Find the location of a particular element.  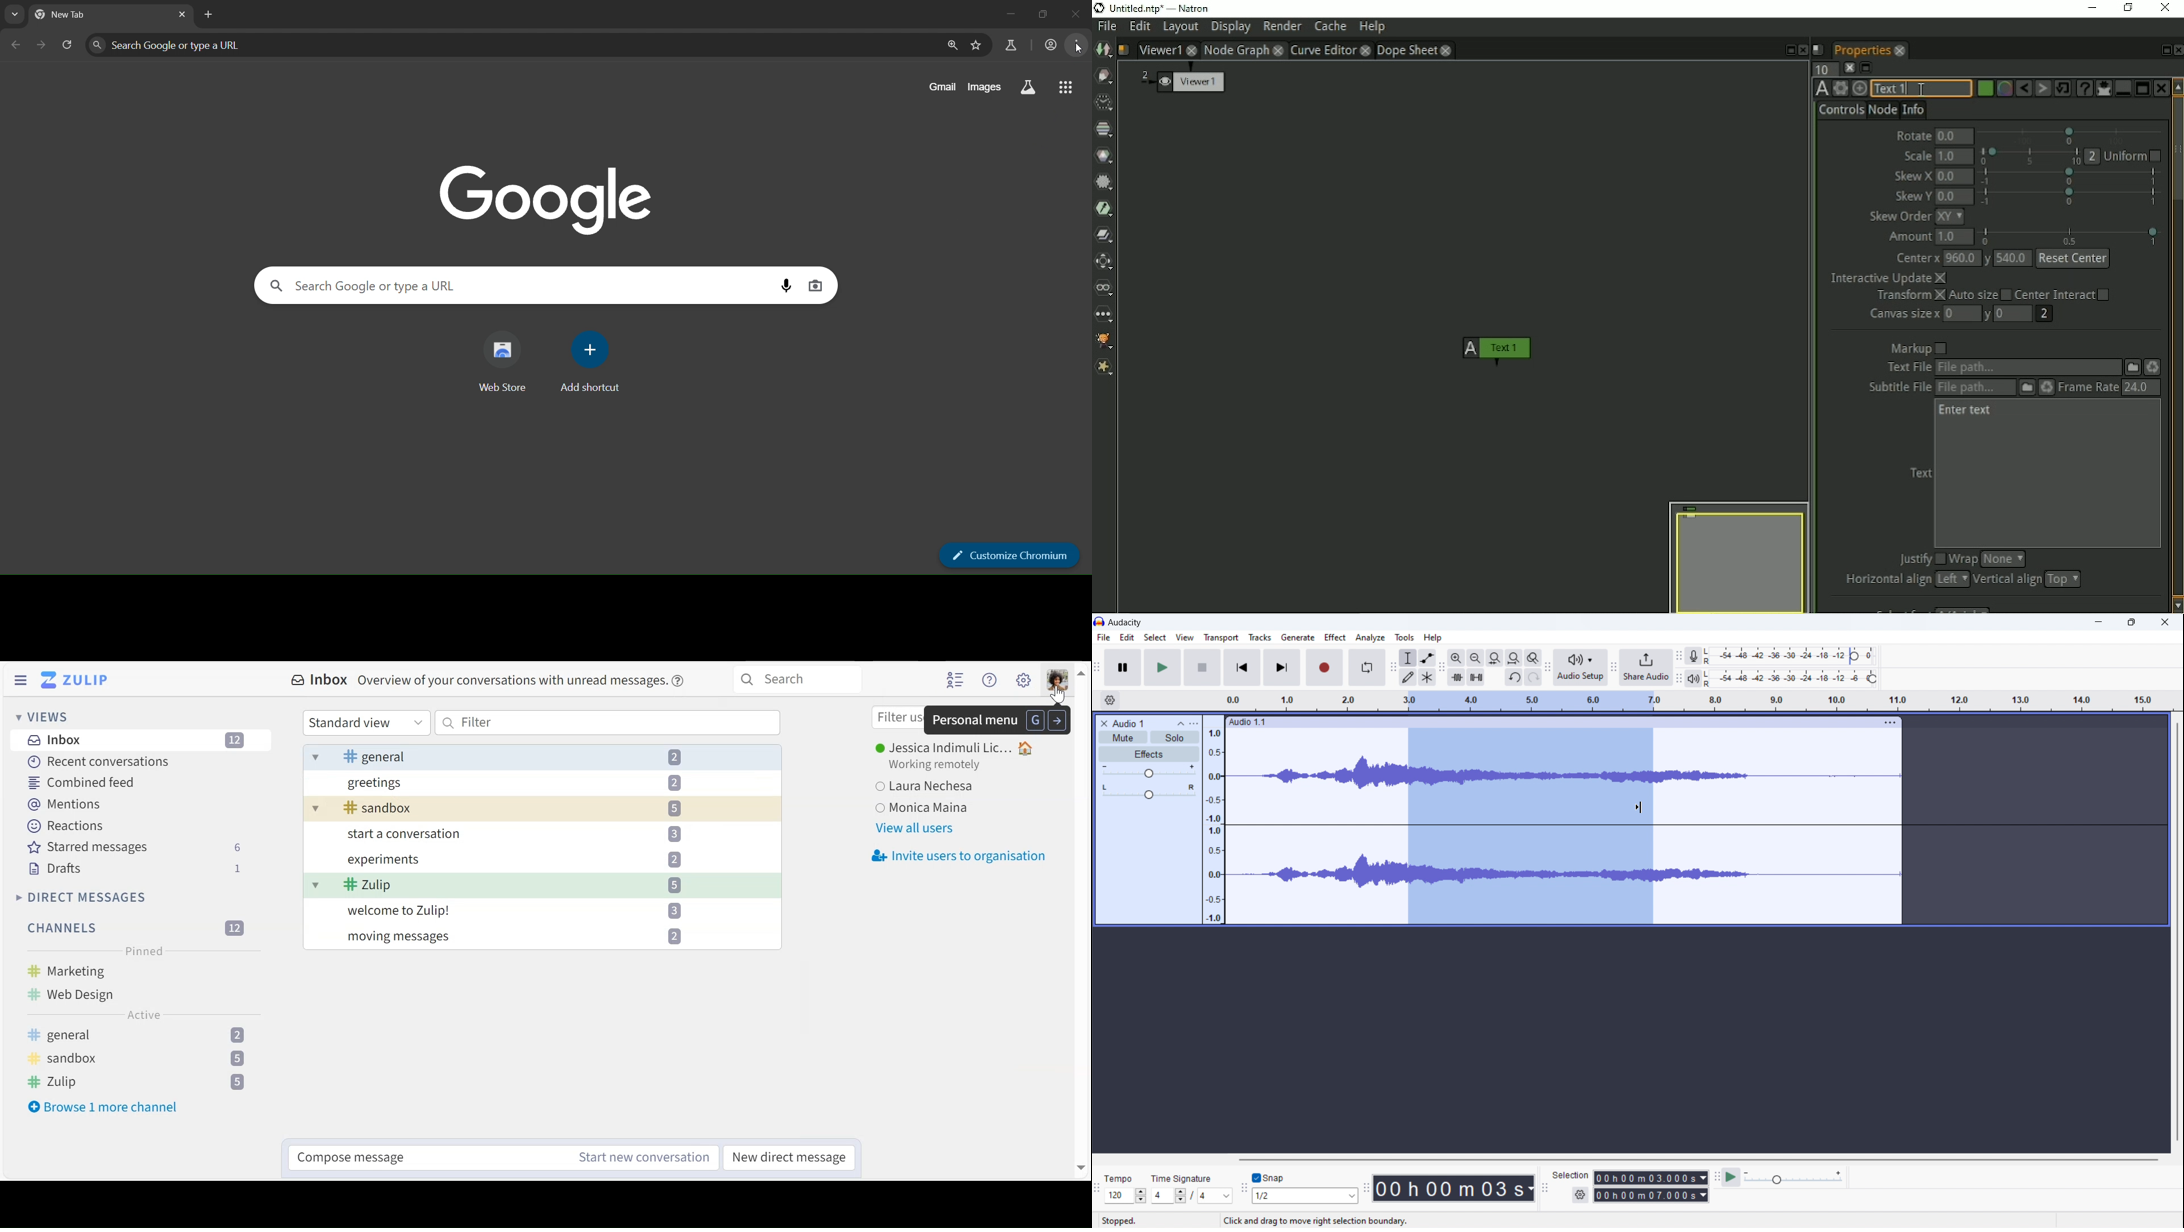

Hide user list is located at coordinates (956, 679).